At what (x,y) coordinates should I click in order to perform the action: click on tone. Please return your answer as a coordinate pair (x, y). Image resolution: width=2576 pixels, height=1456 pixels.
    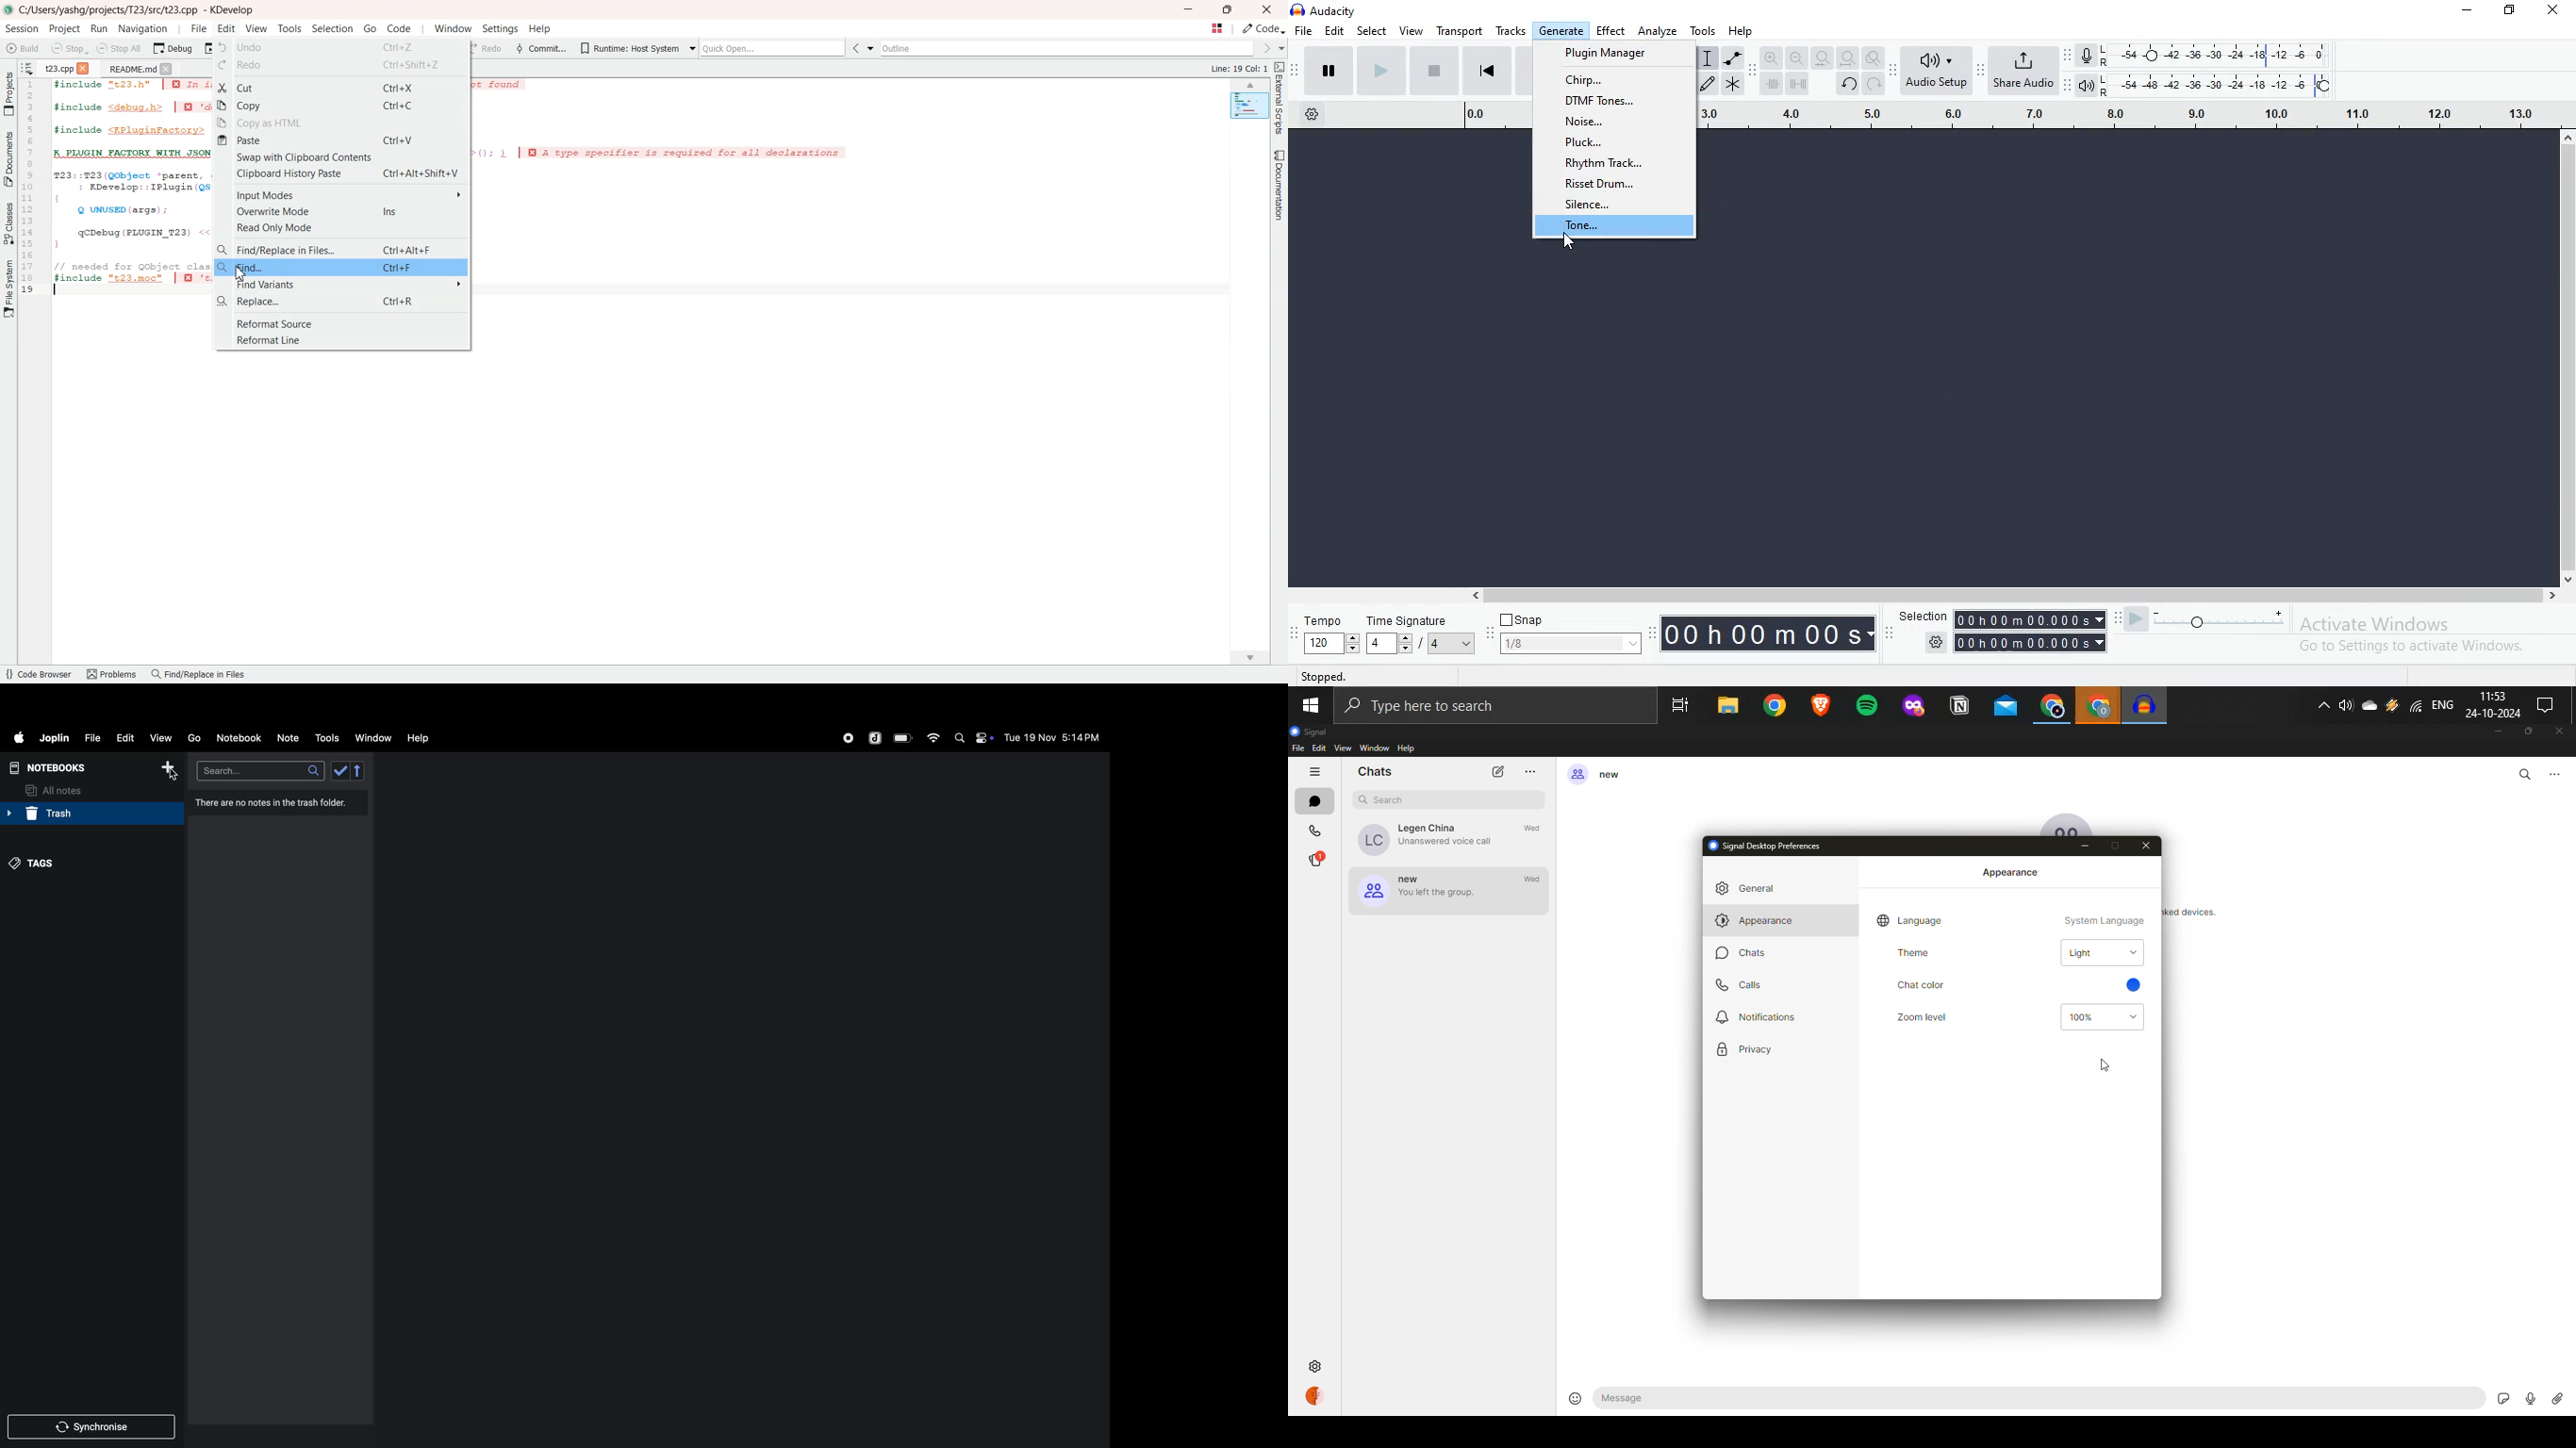
    Looking at the image, I should click on (1600, 228).